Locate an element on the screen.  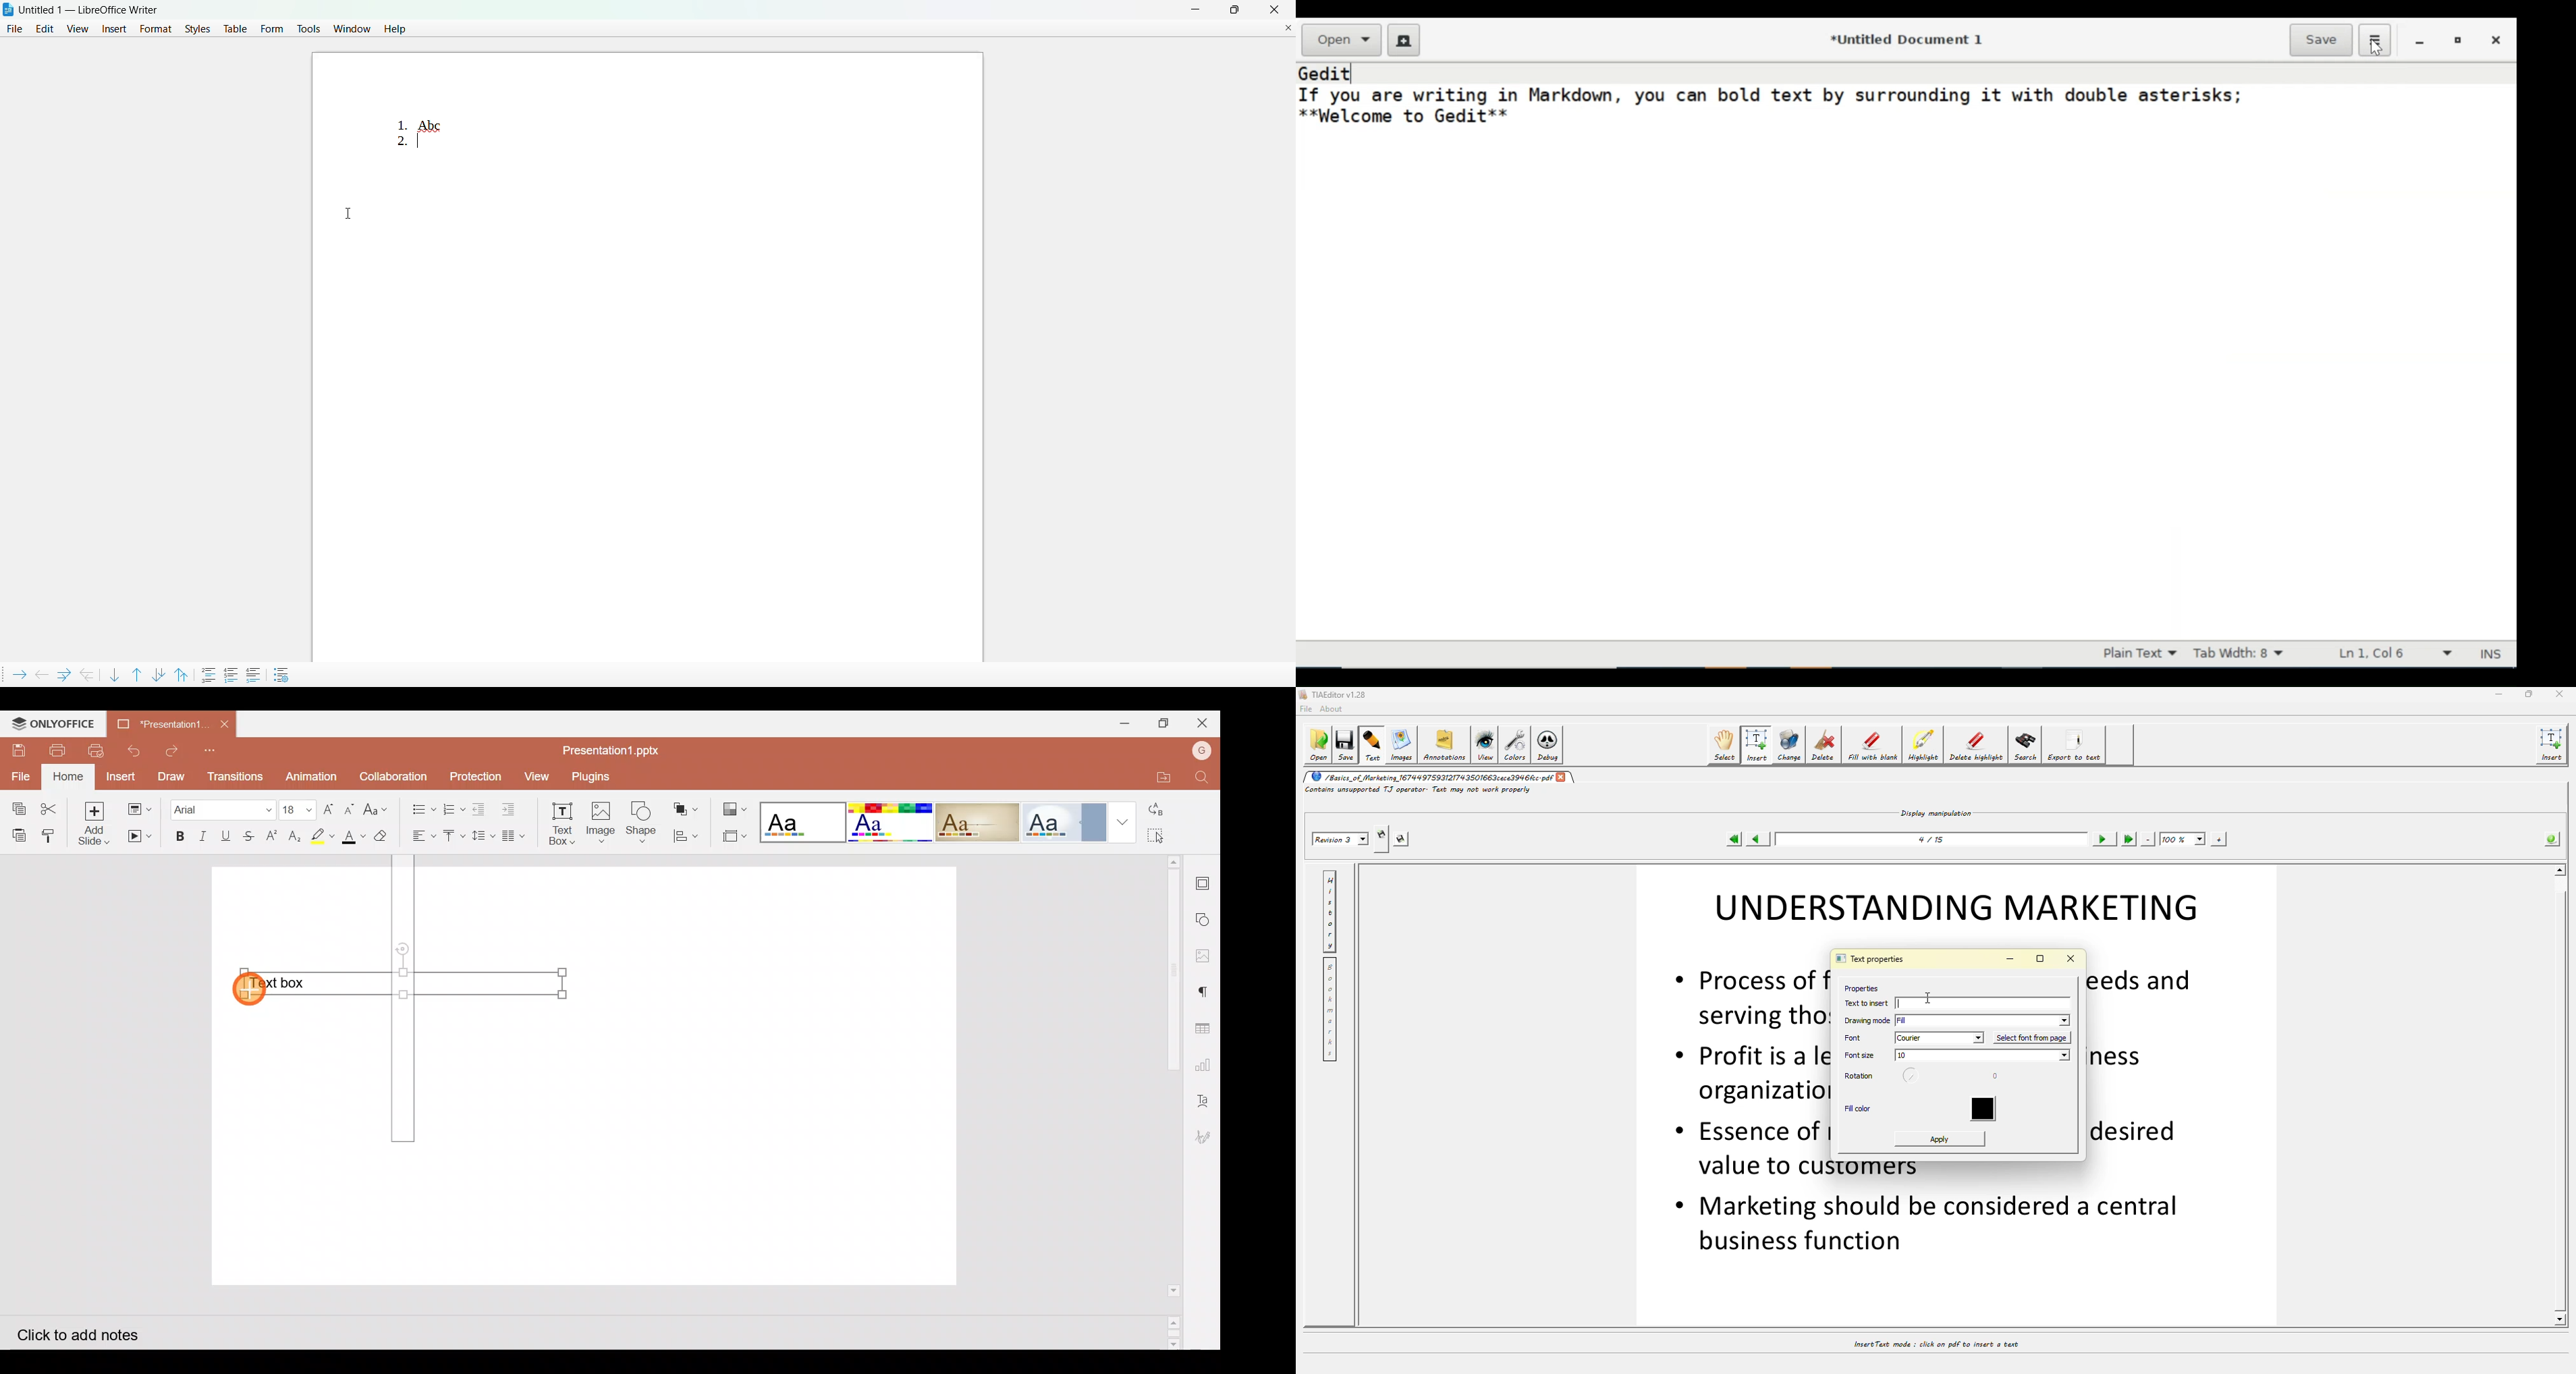
Select all is located at coordinates (1172, 836).